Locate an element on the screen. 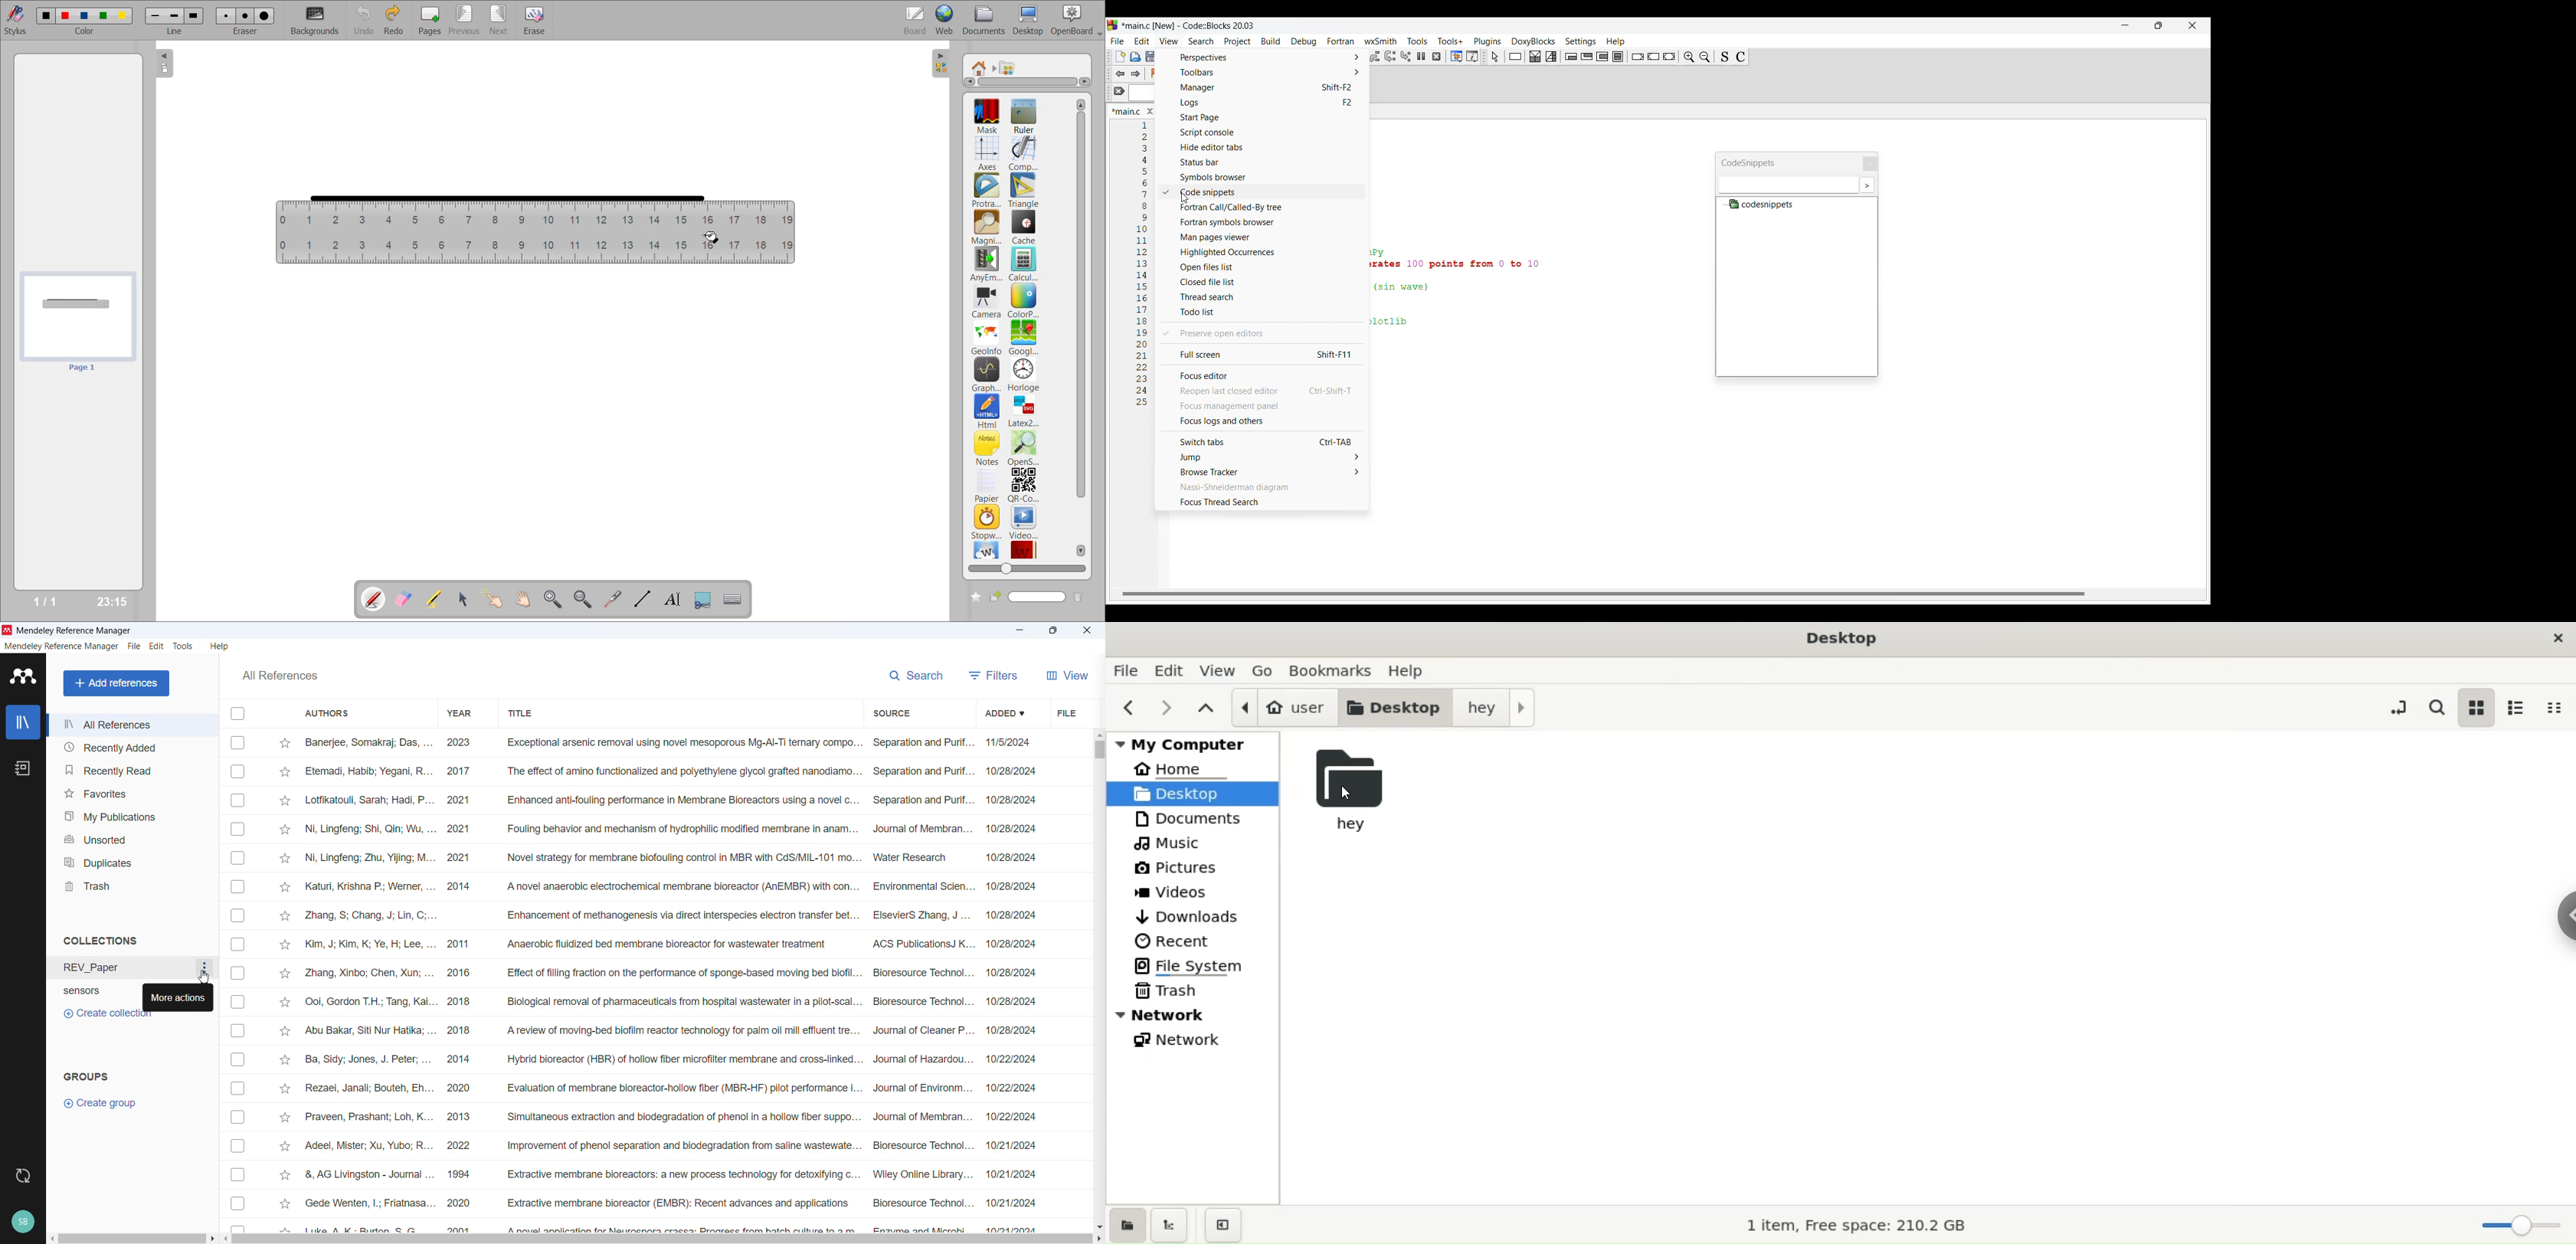 This screenshot has width=2576, height=1260. qr code is located at coordinates (1024, 486).